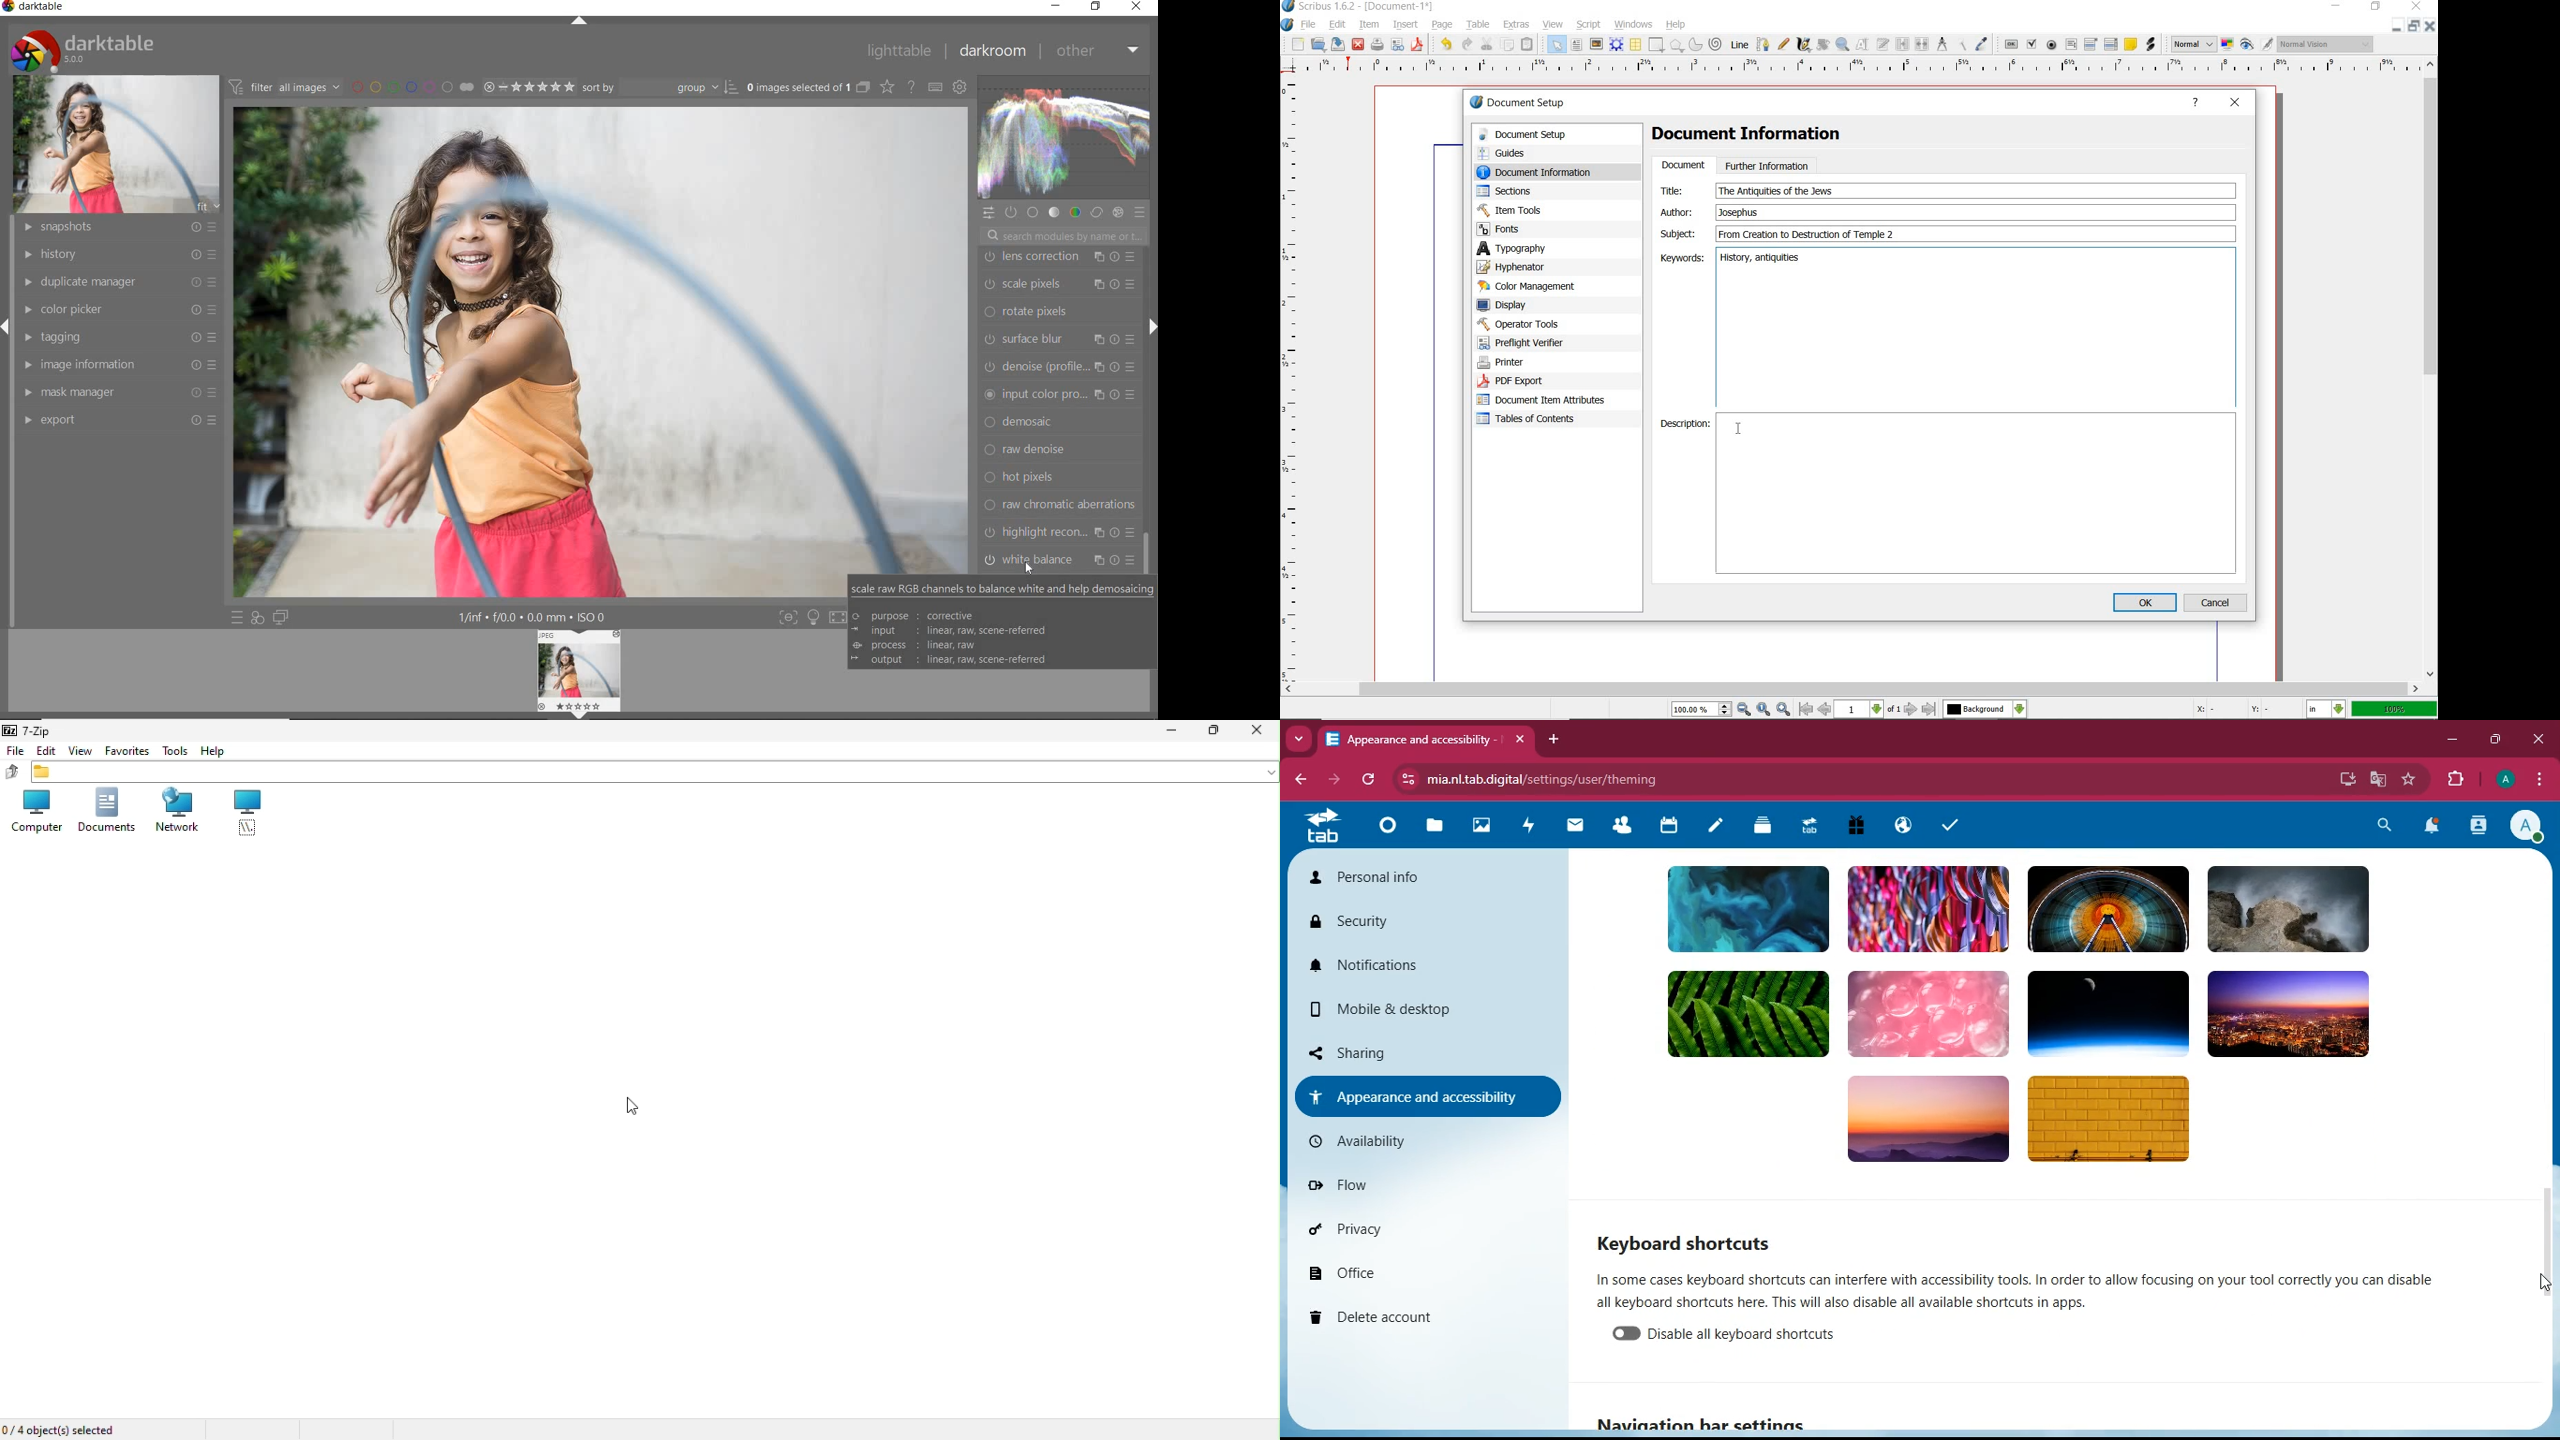 Image resolution: width=2576 pixels, height=1456 pixels. I want to click on preset, so click(1142, 215).